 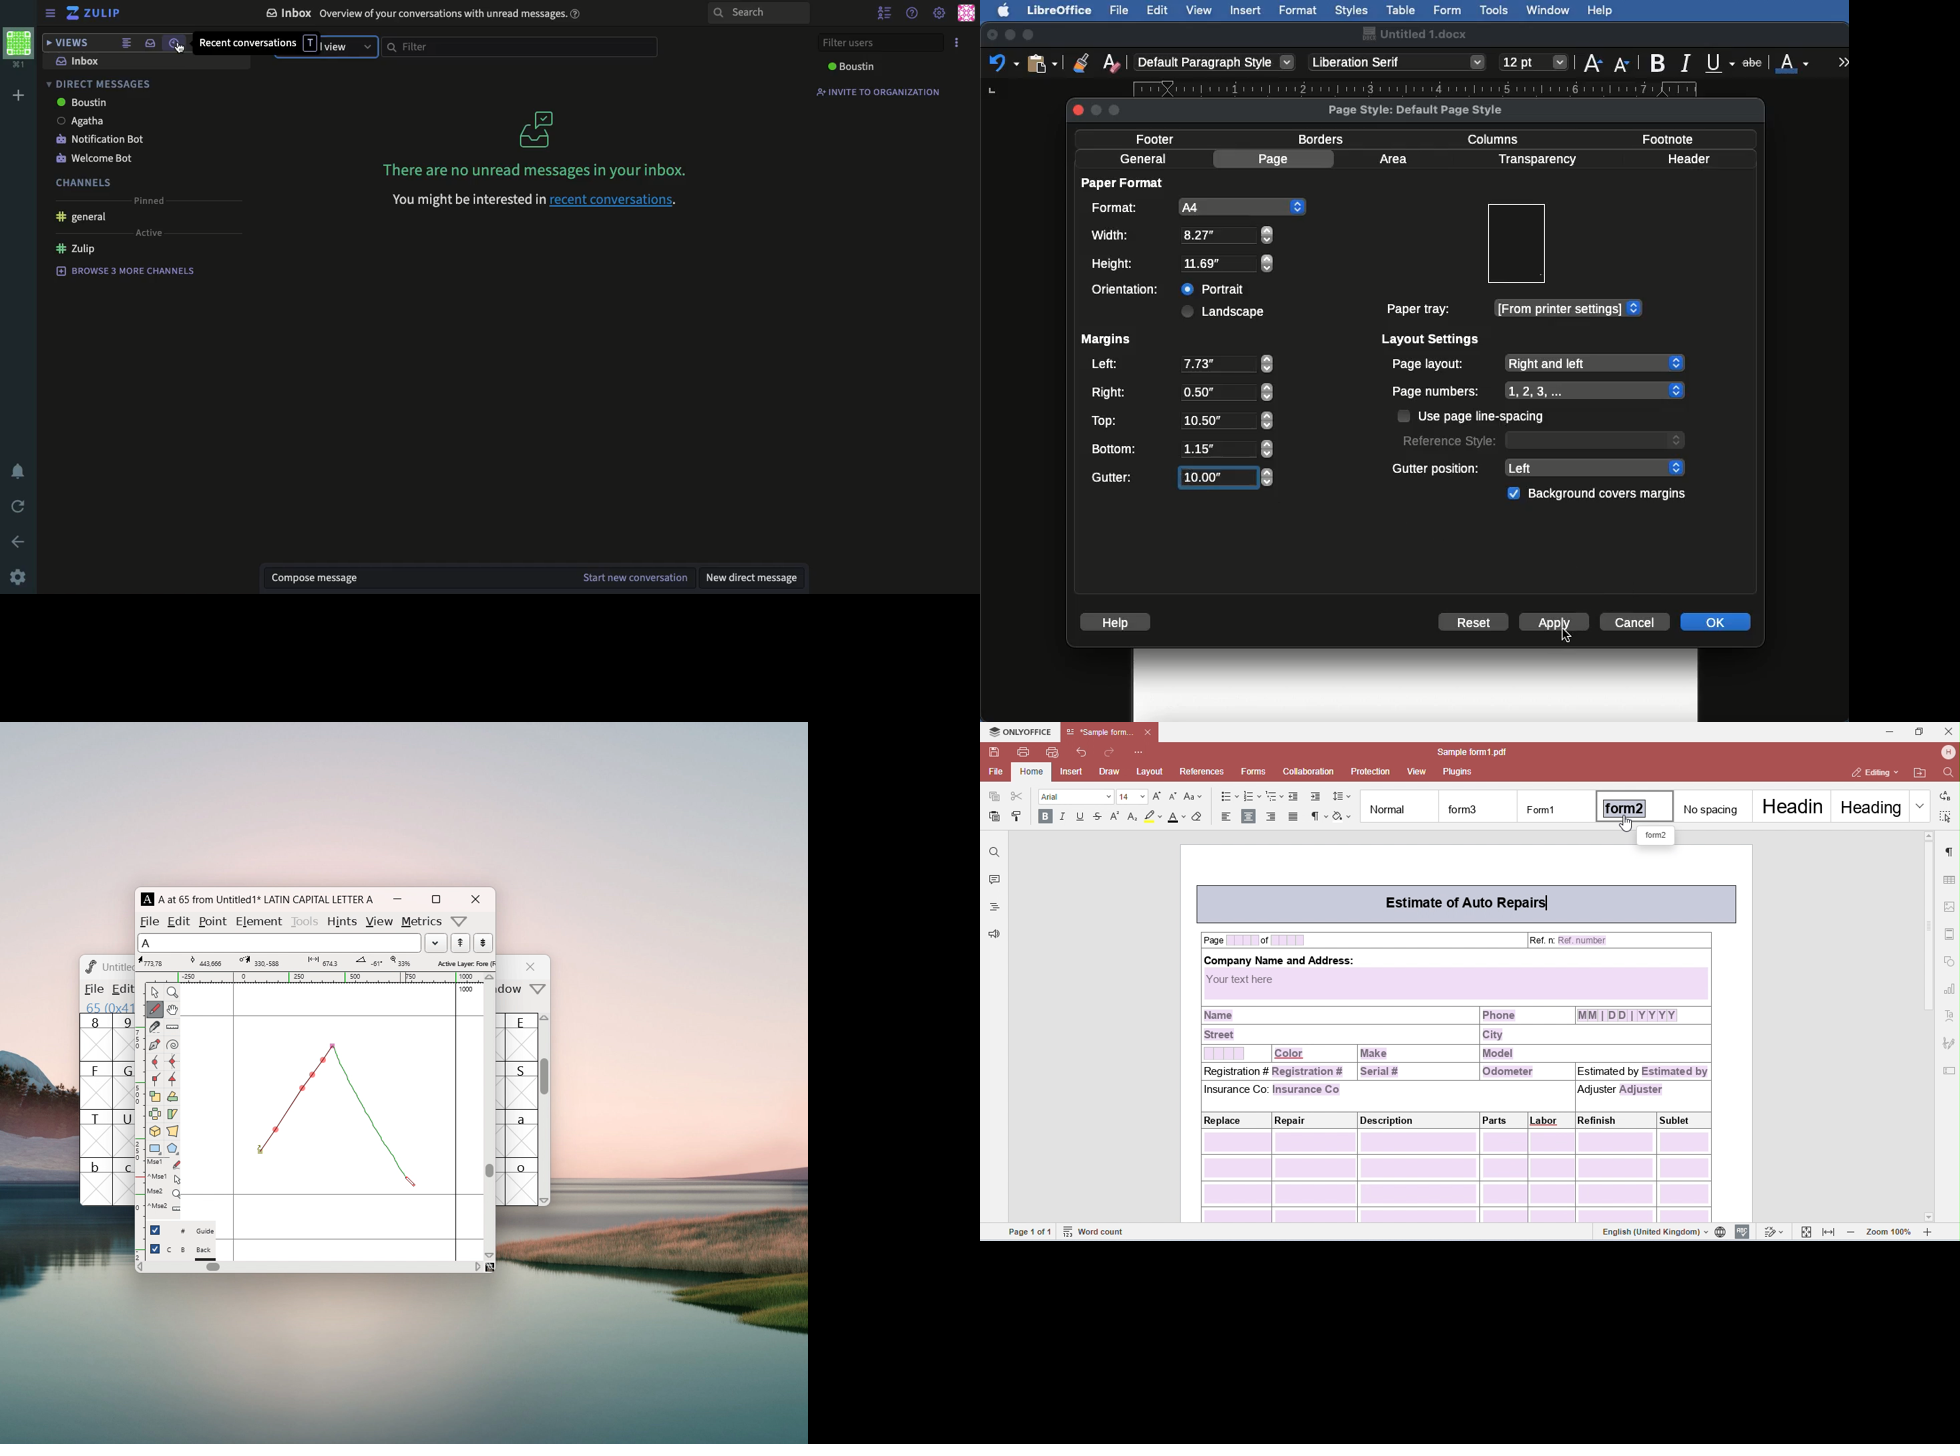 What do you see at coordinates (475, 899) in the screenshot?
I see `close` at bounding box center [475, 899].